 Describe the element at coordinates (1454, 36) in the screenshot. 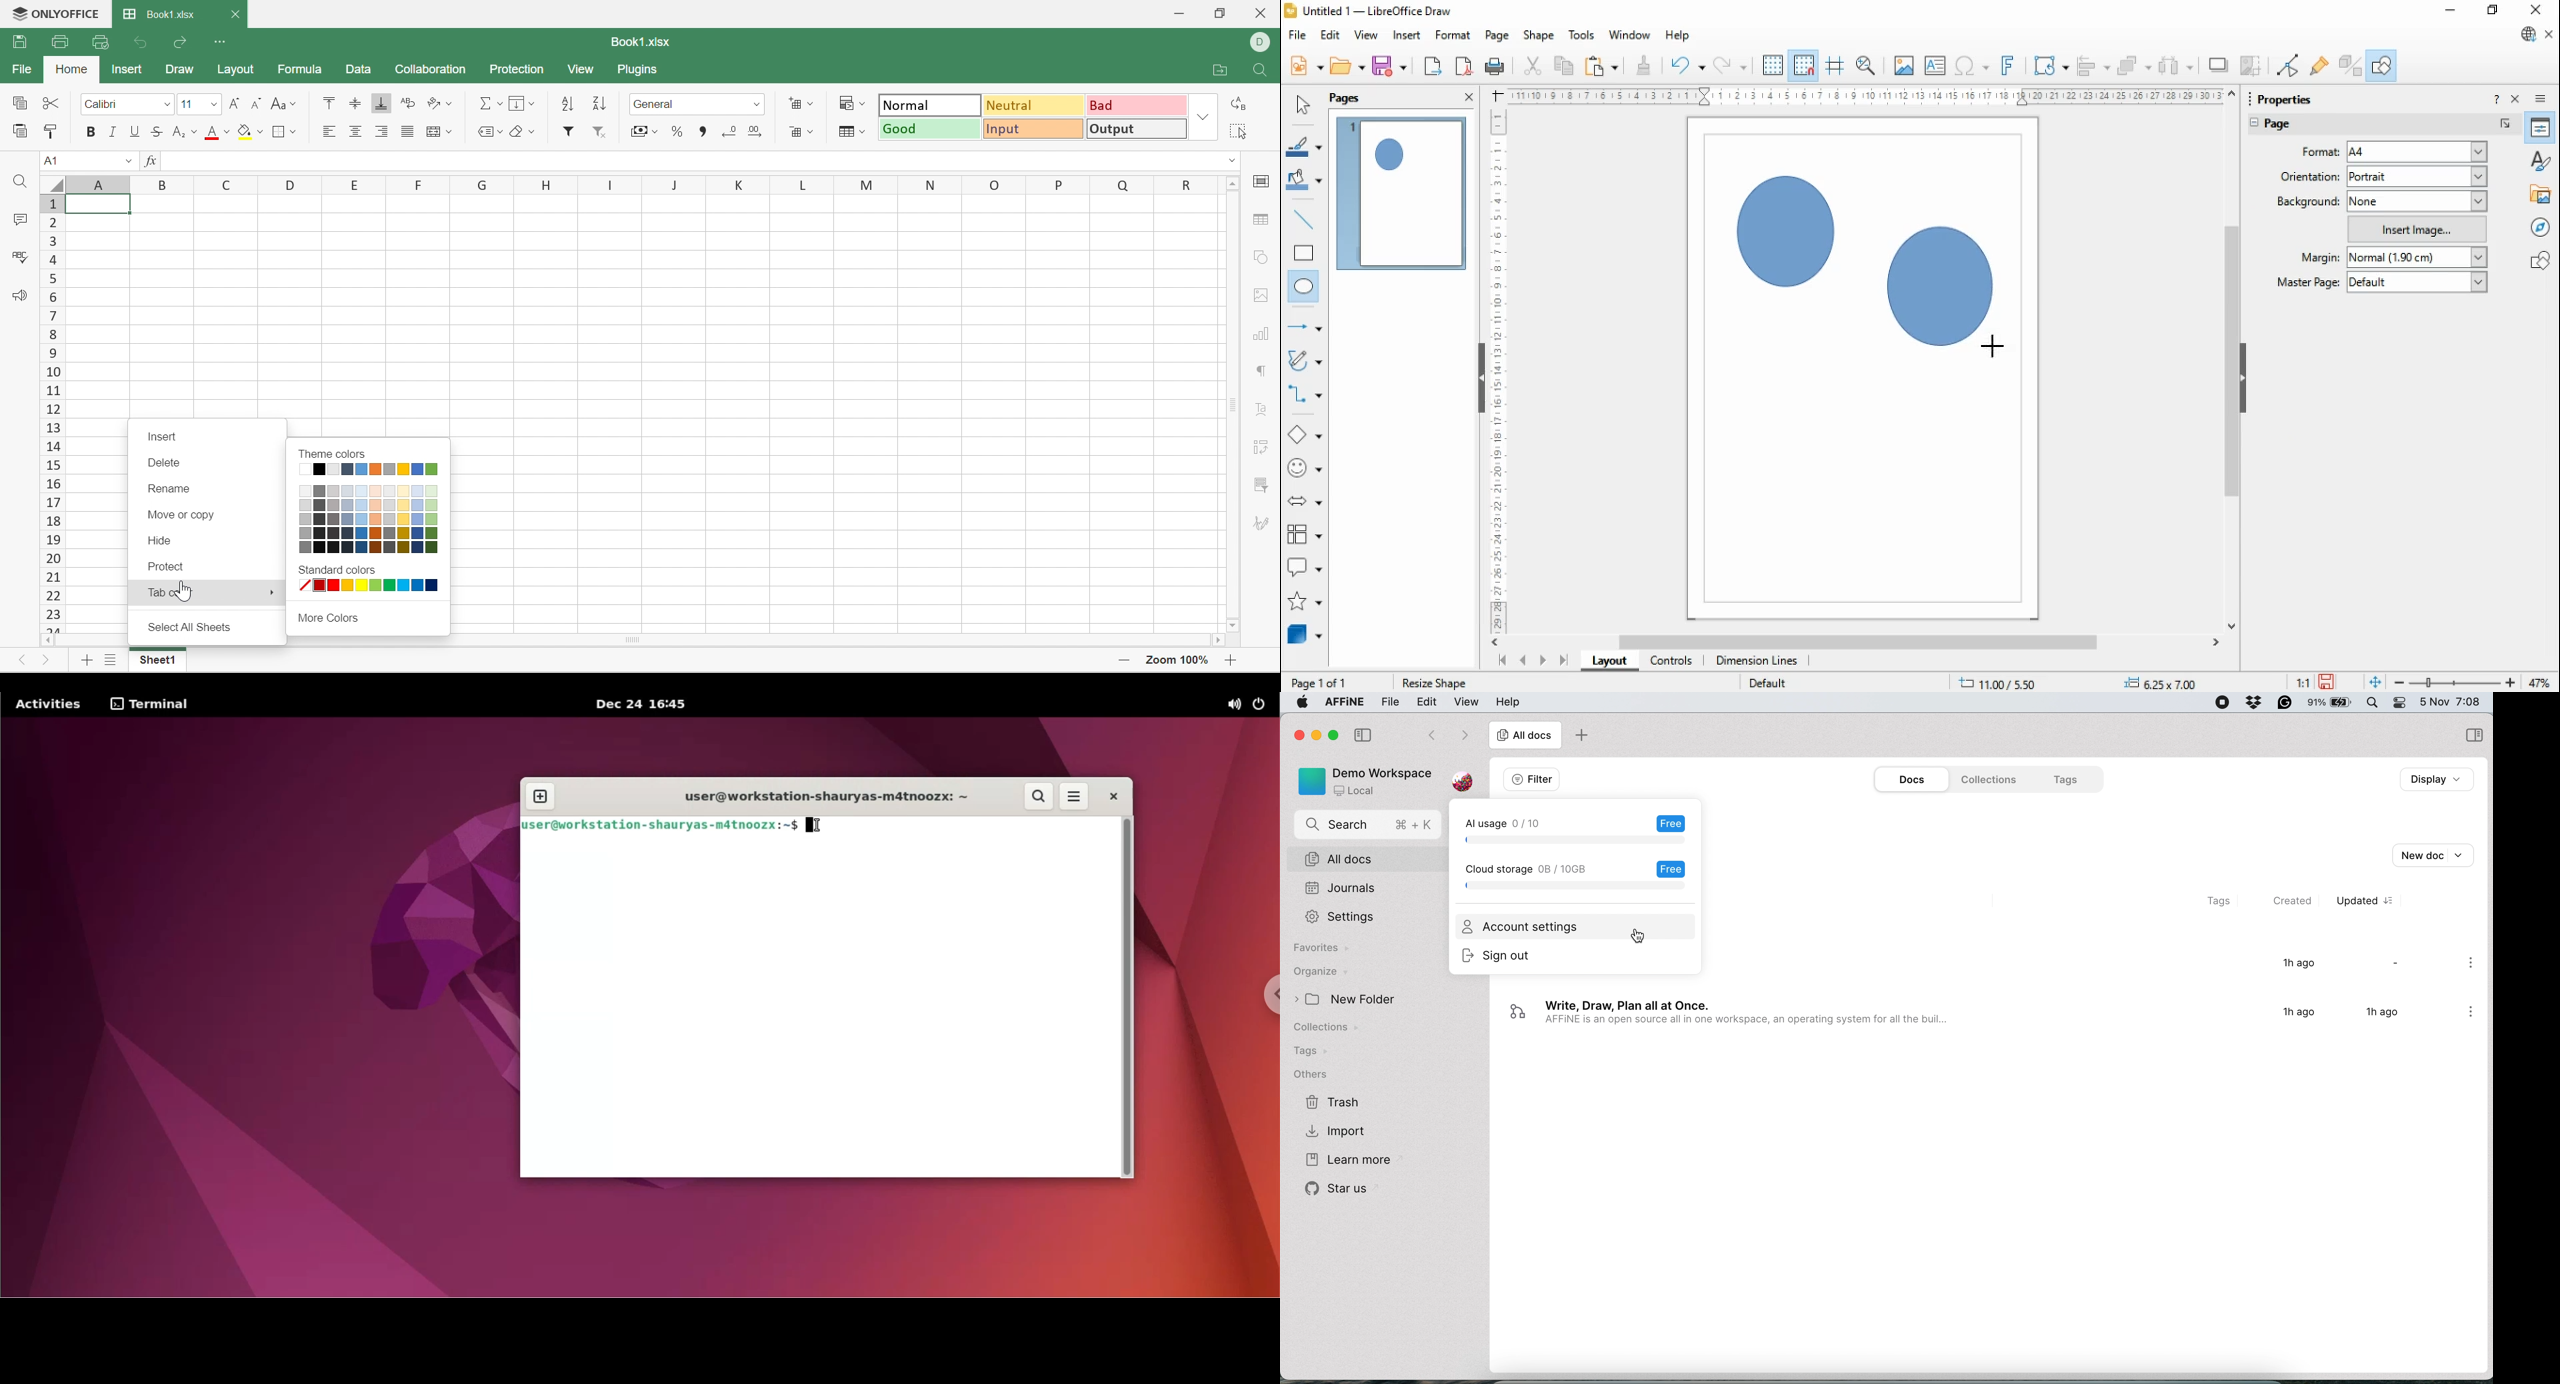

I see `format` at that location.